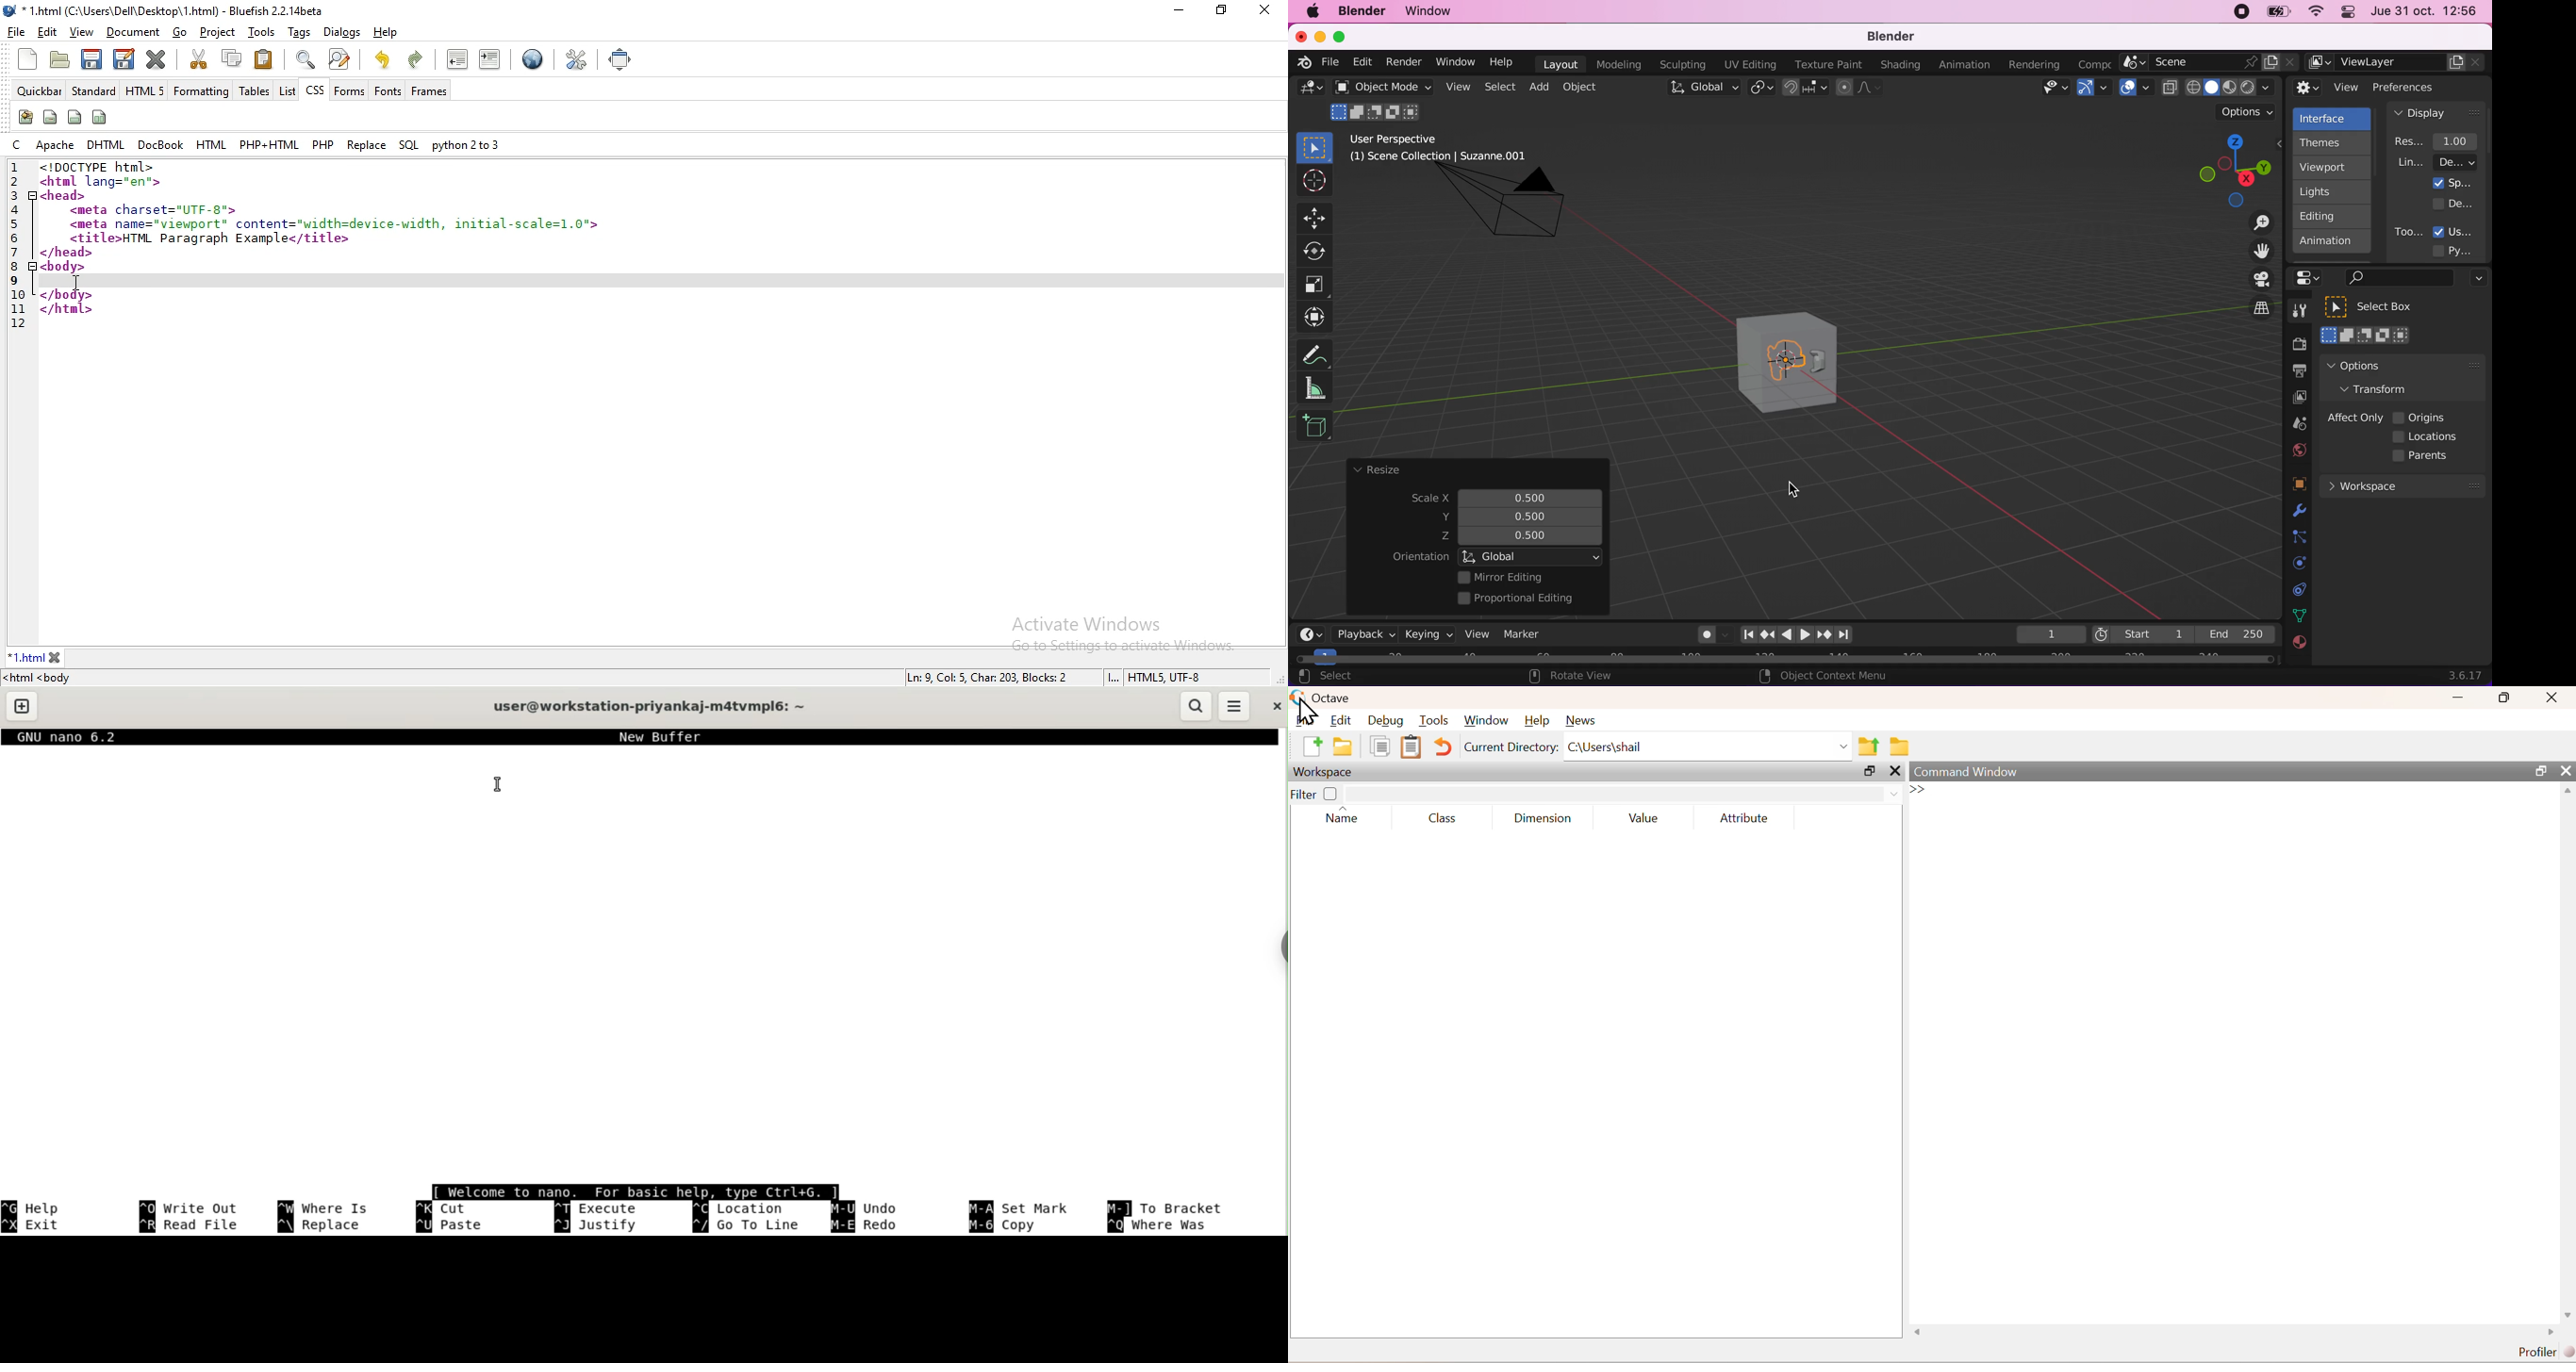 Image resolution: width=2576 pixels, height=1372 pixels. I want to click on show find bar, so click(304, 59).